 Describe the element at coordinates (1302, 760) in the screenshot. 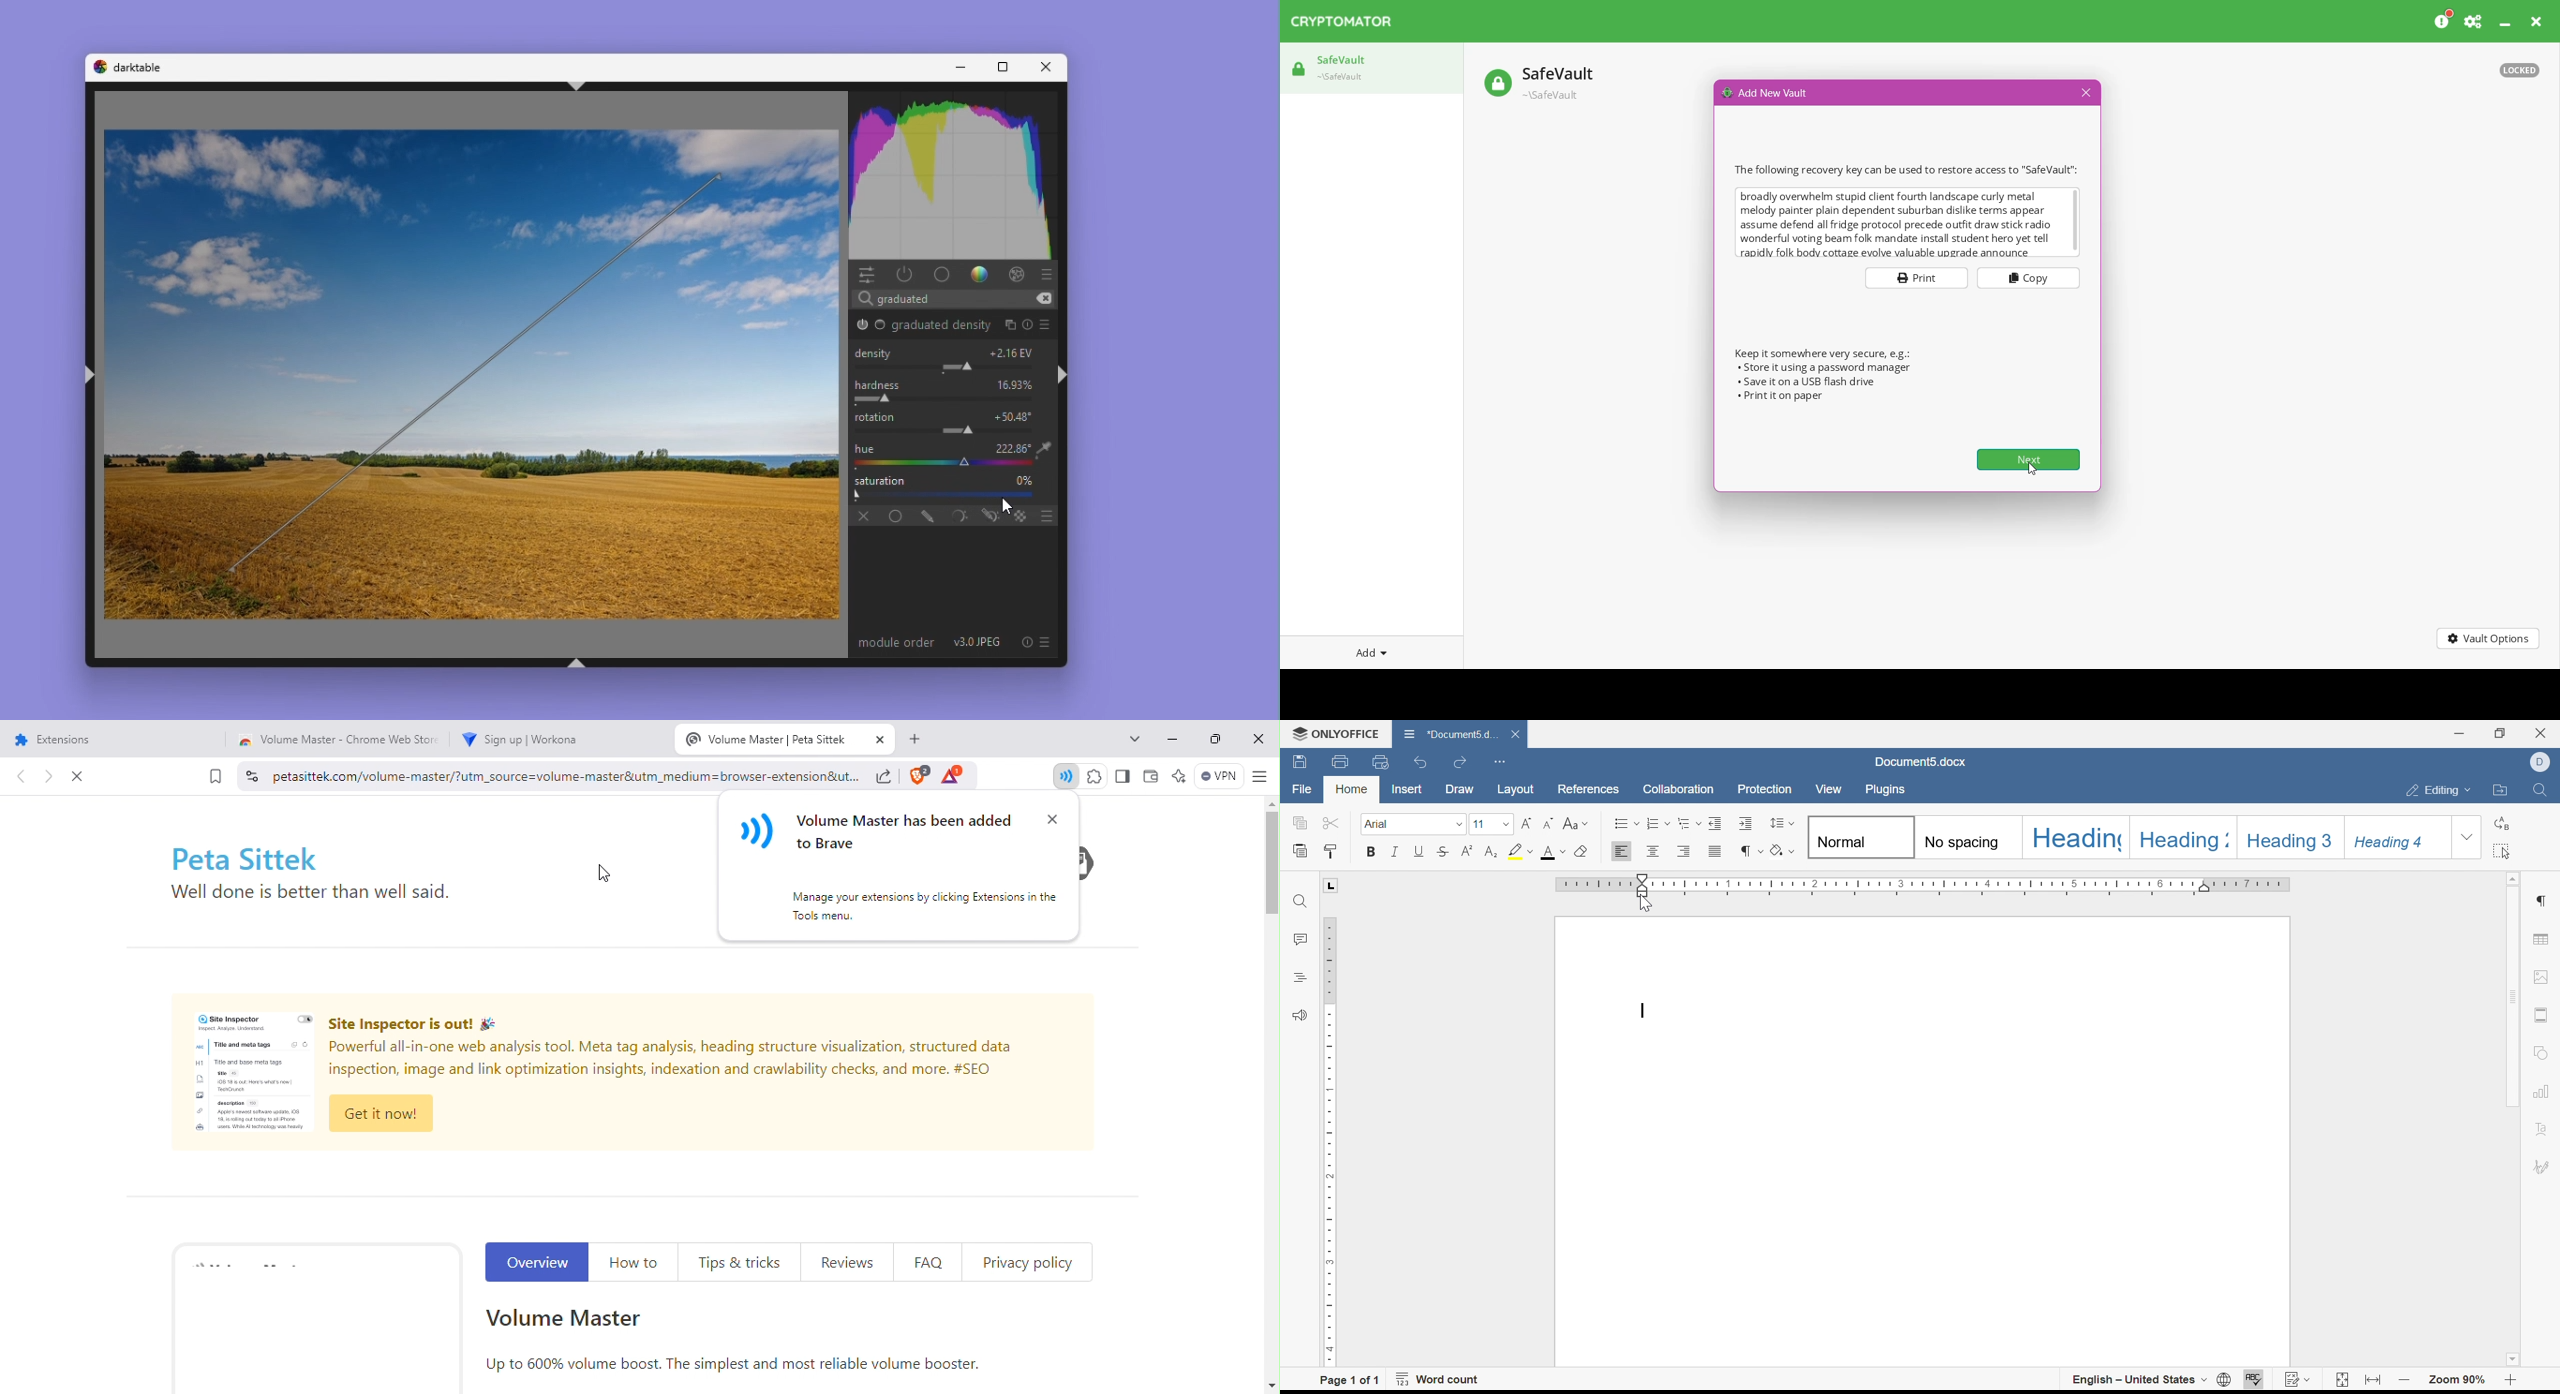

I see `save` at that location.